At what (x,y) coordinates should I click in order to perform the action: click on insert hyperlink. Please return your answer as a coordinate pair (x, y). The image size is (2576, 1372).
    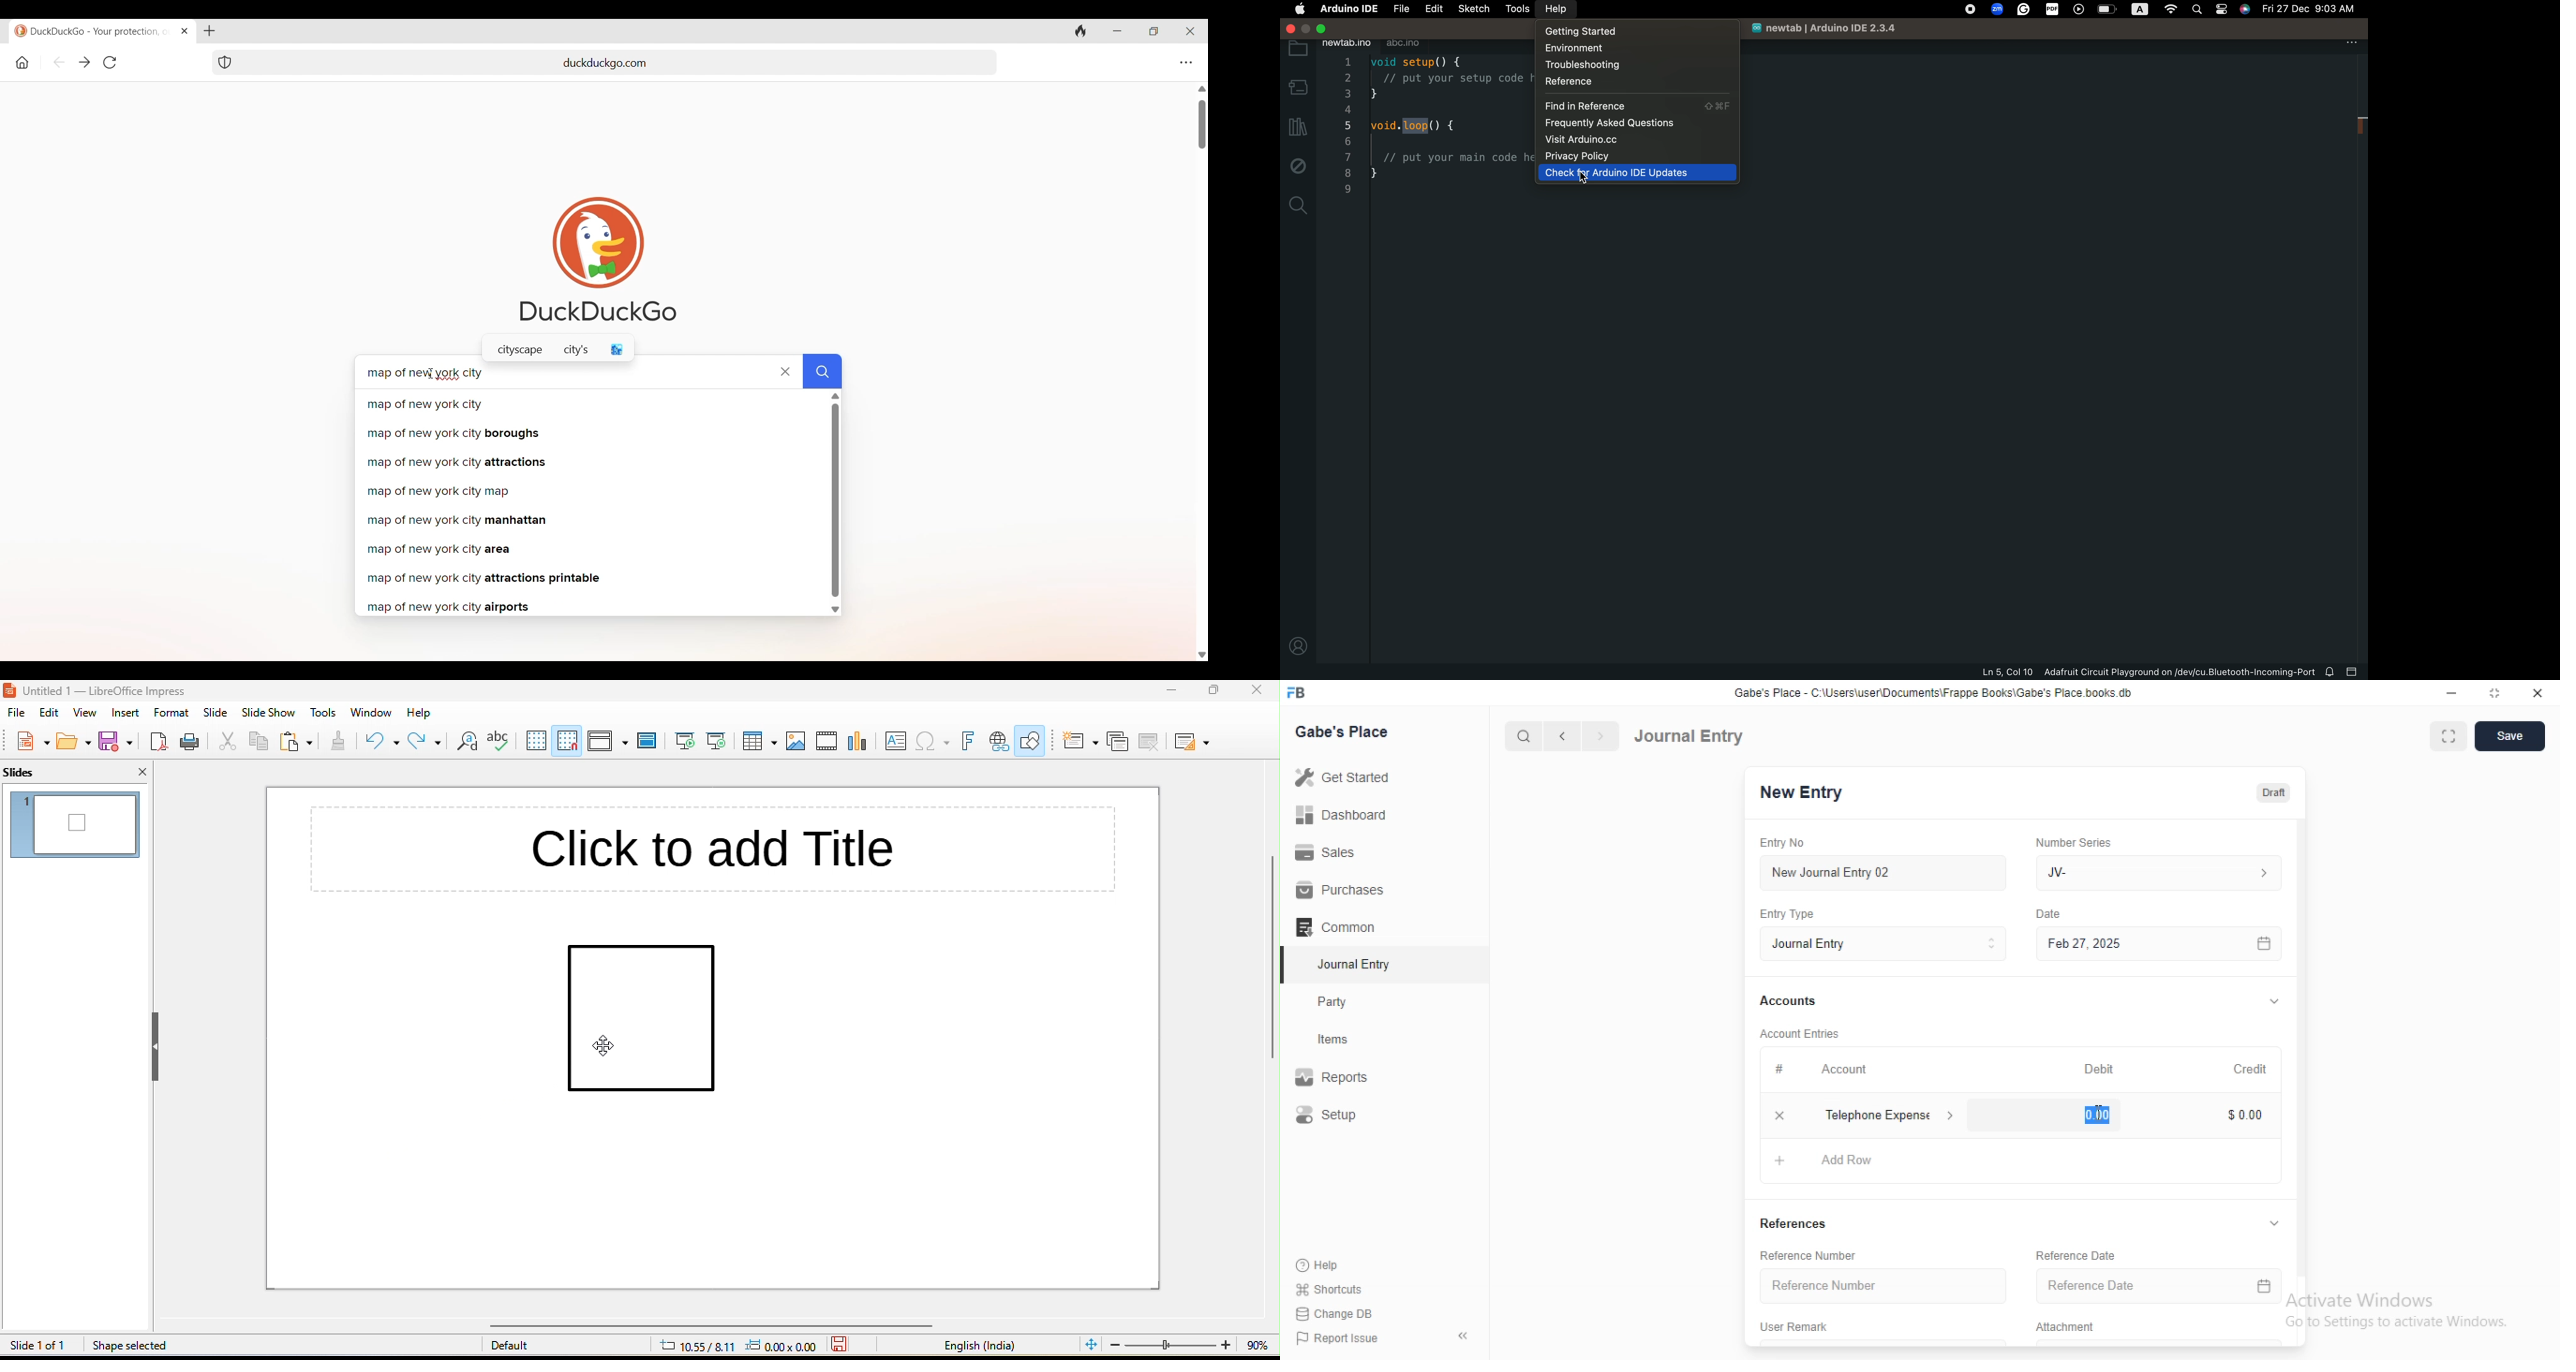
    Looking at the image, I should click on (997, 742).